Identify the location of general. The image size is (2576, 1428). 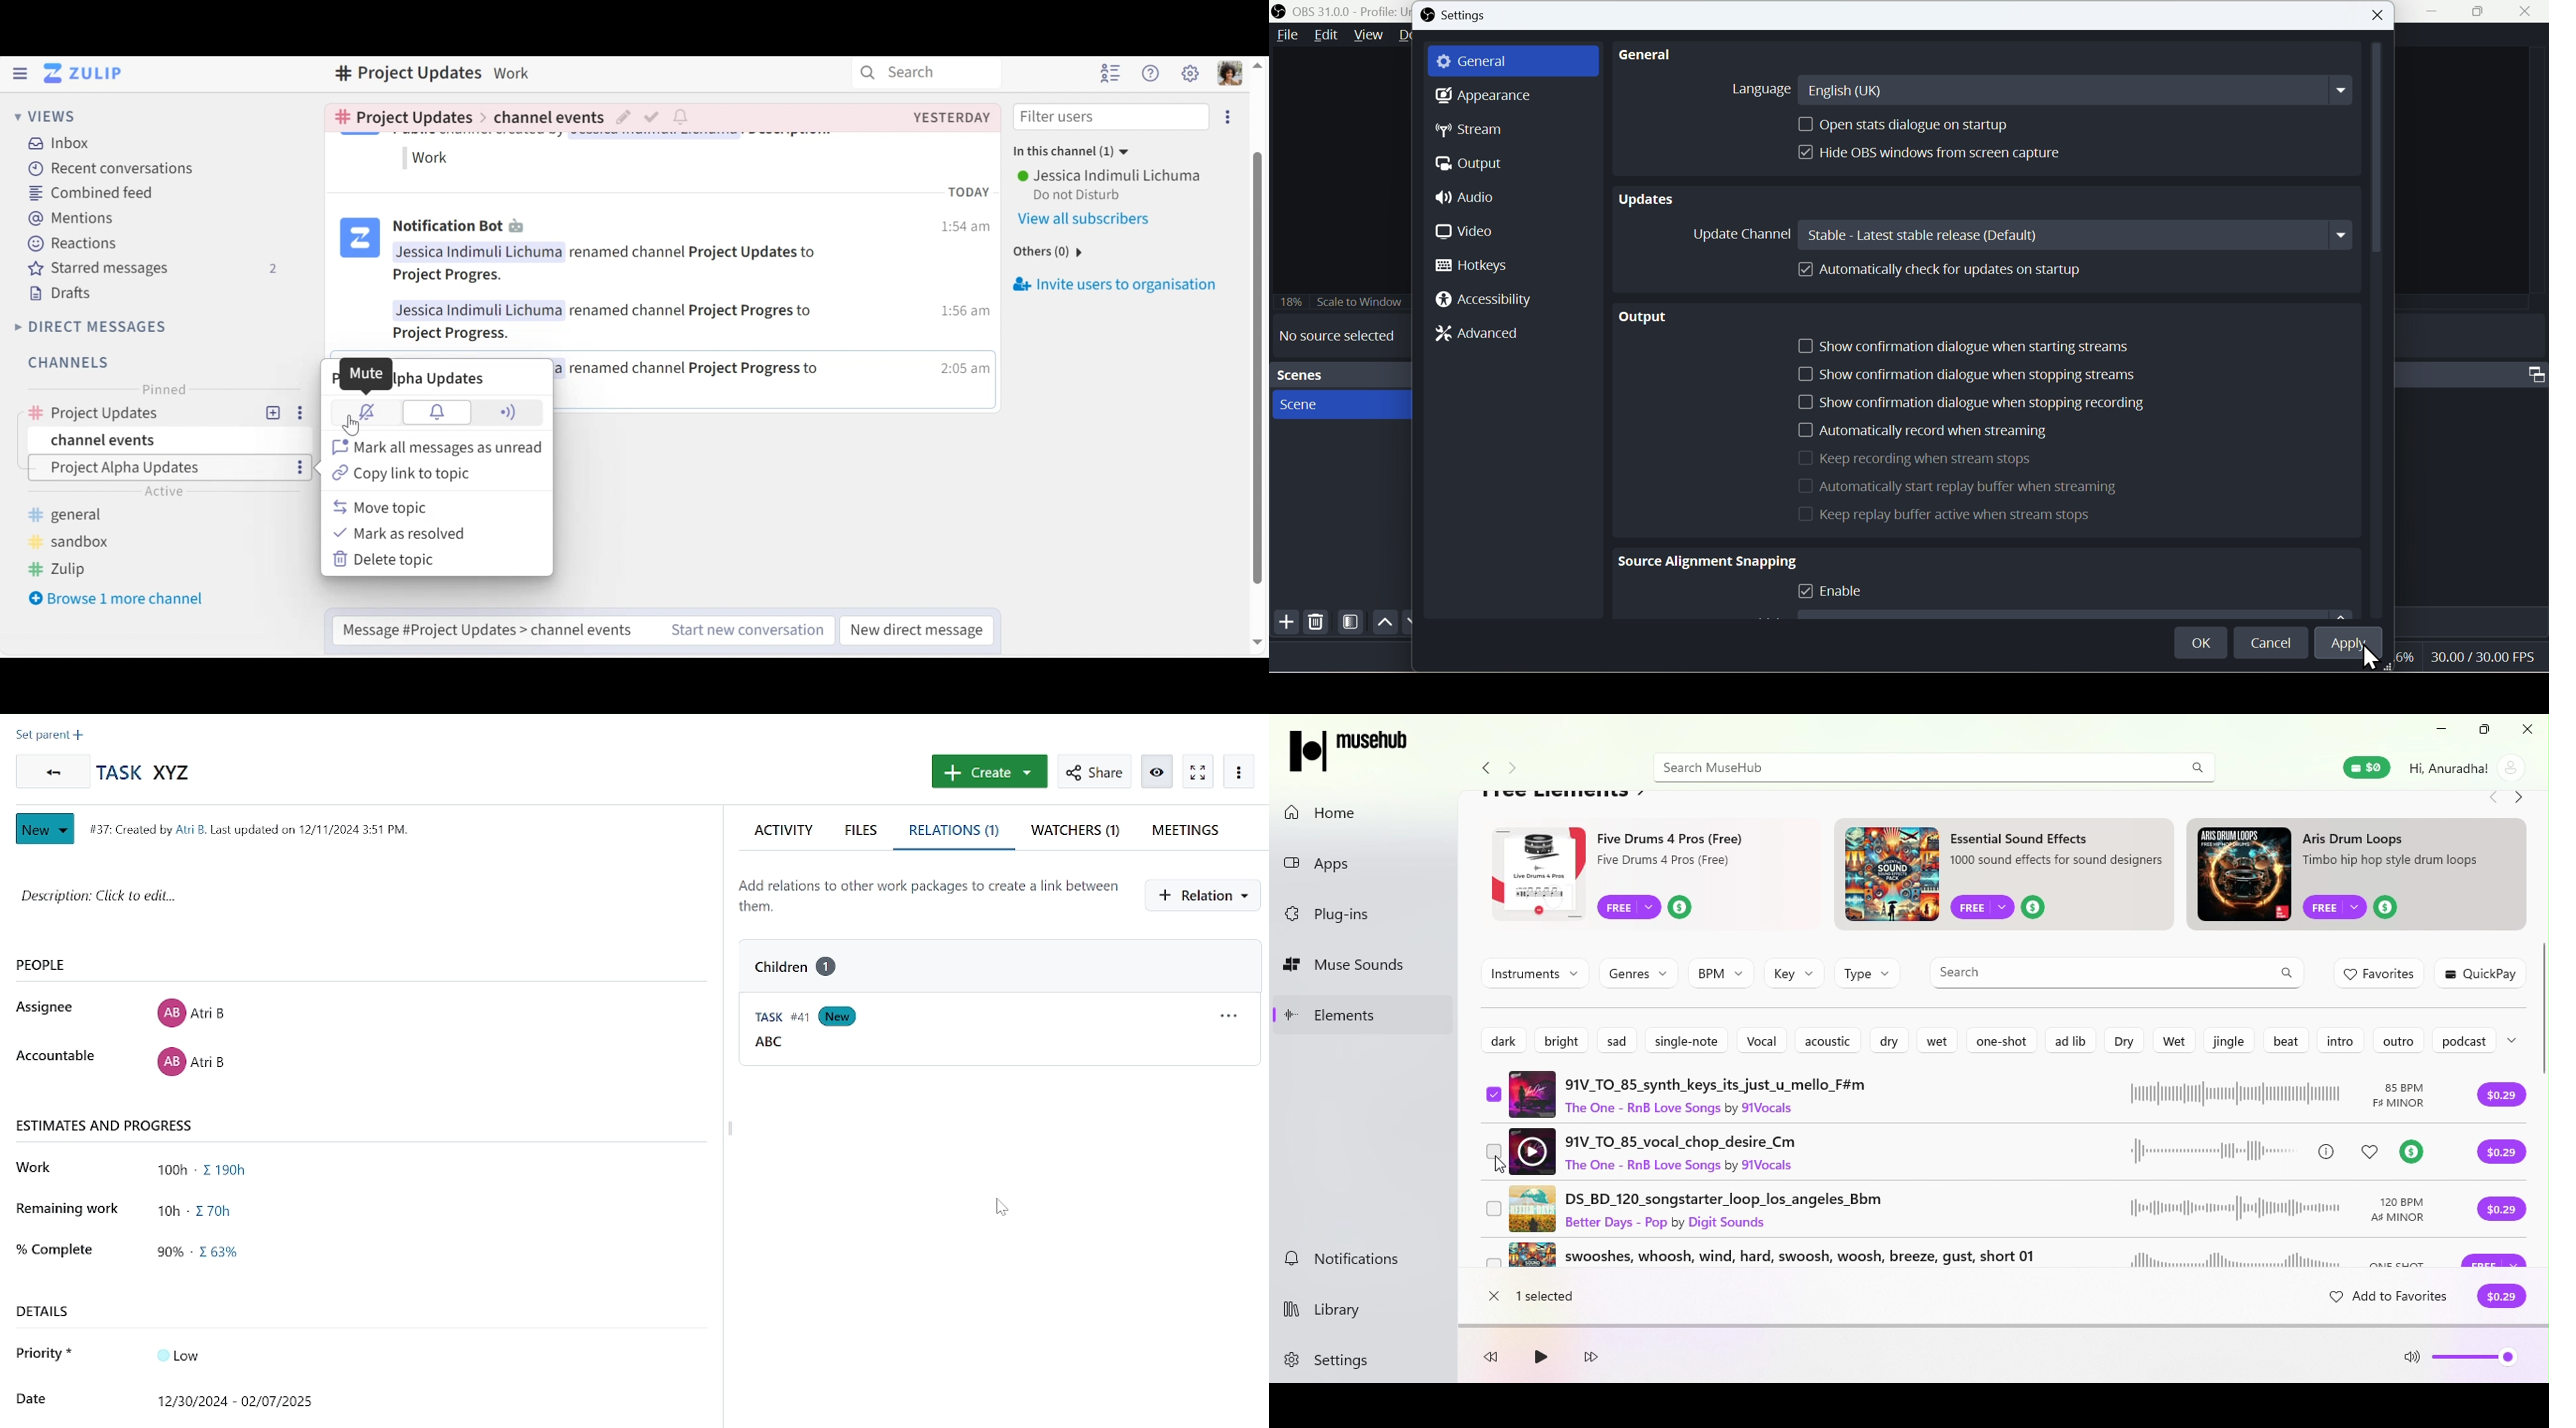
(75, 514).